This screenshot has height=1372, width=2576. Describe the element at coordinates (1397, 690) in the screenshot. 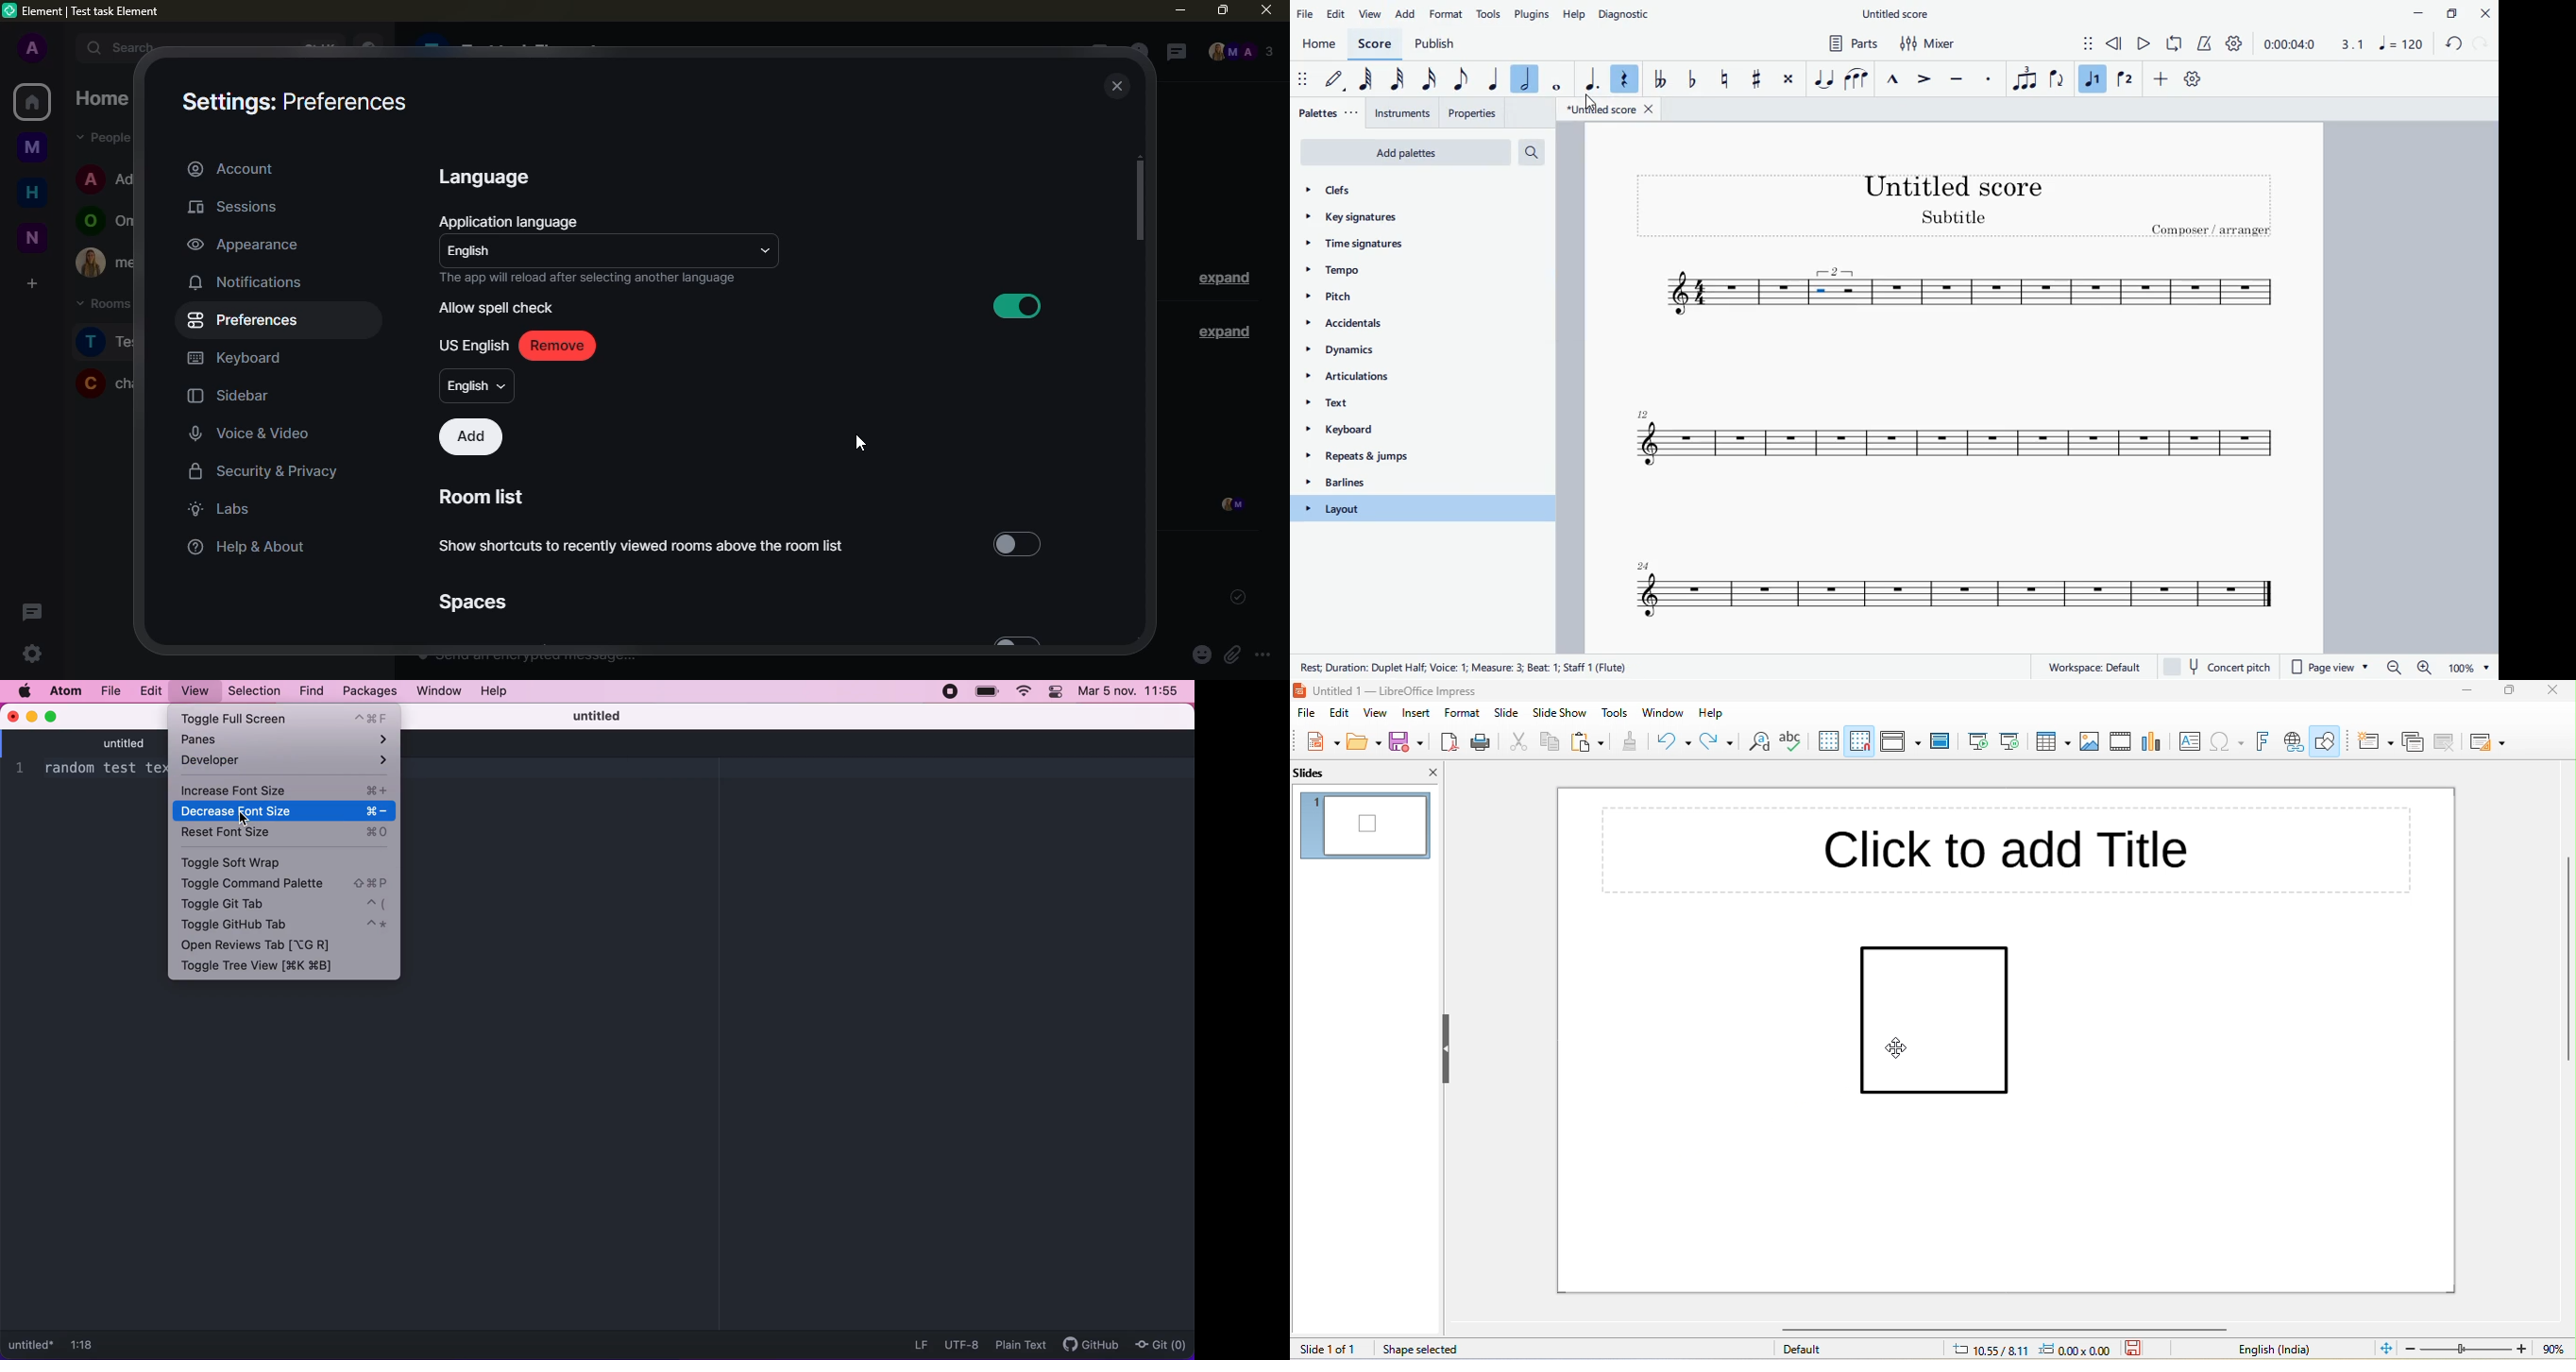

I see `title` at that location.